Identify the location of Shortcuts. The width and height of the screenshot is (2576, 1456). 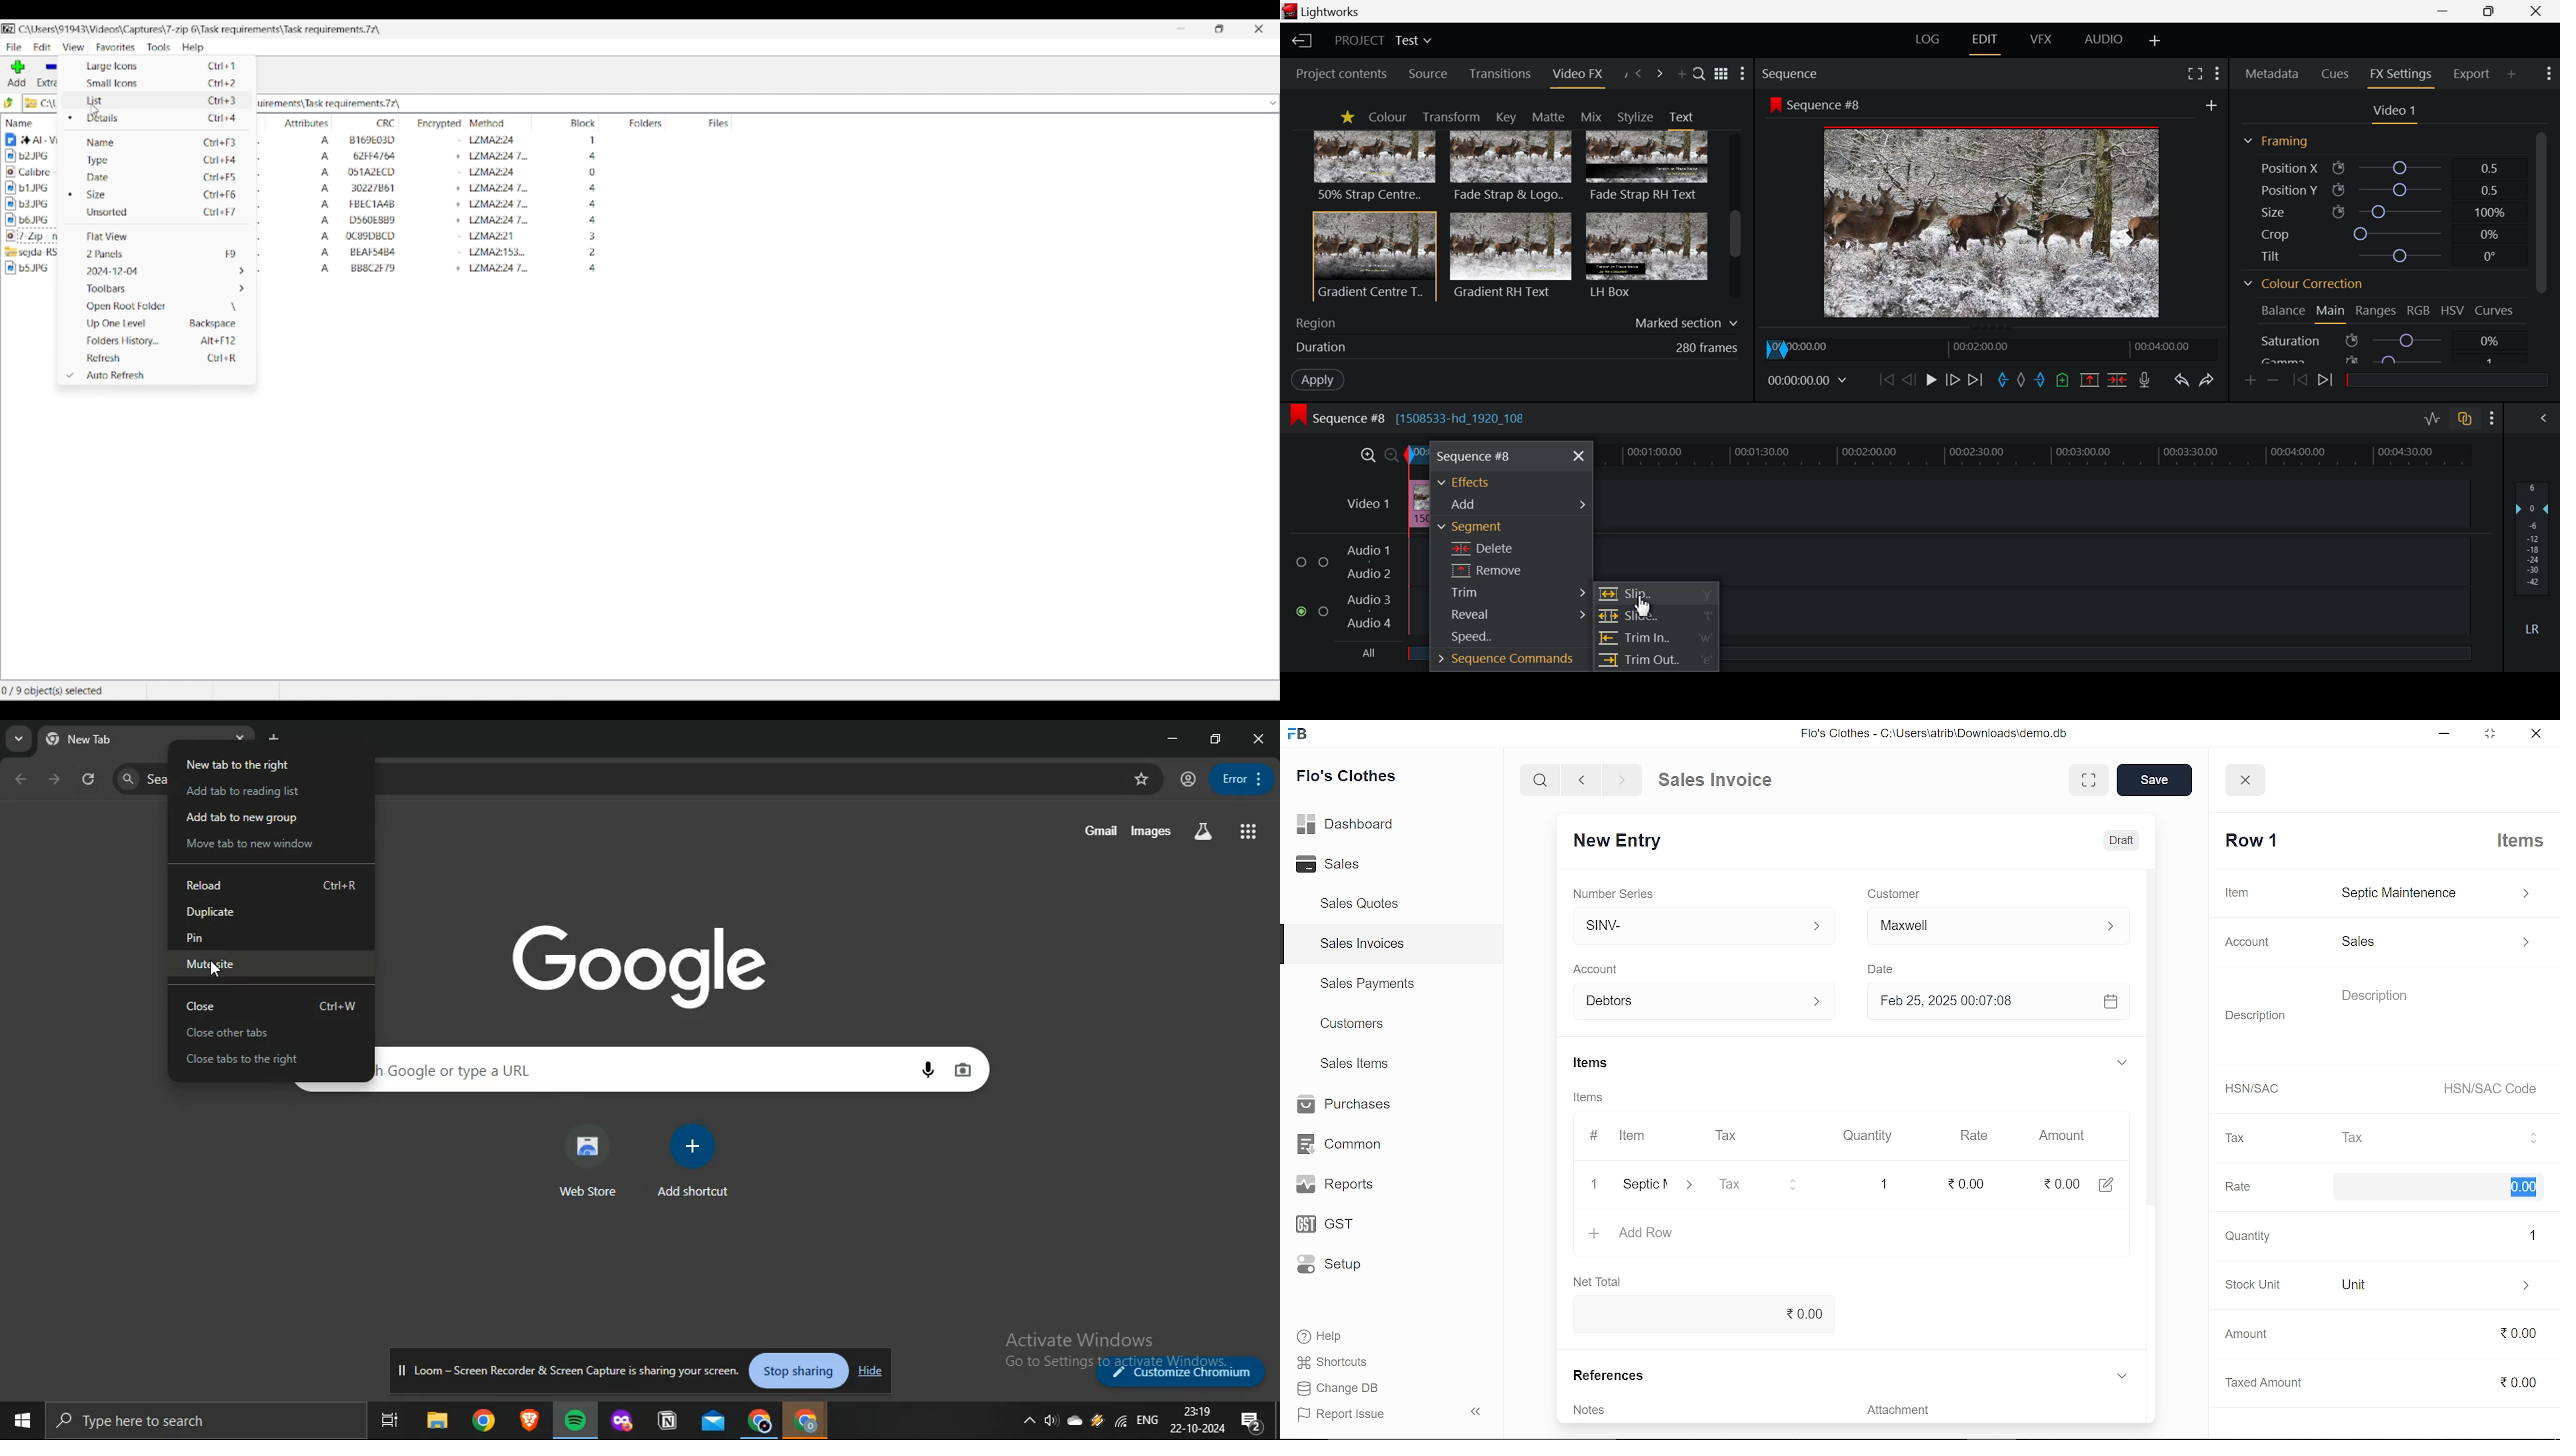
(1334, 1362).